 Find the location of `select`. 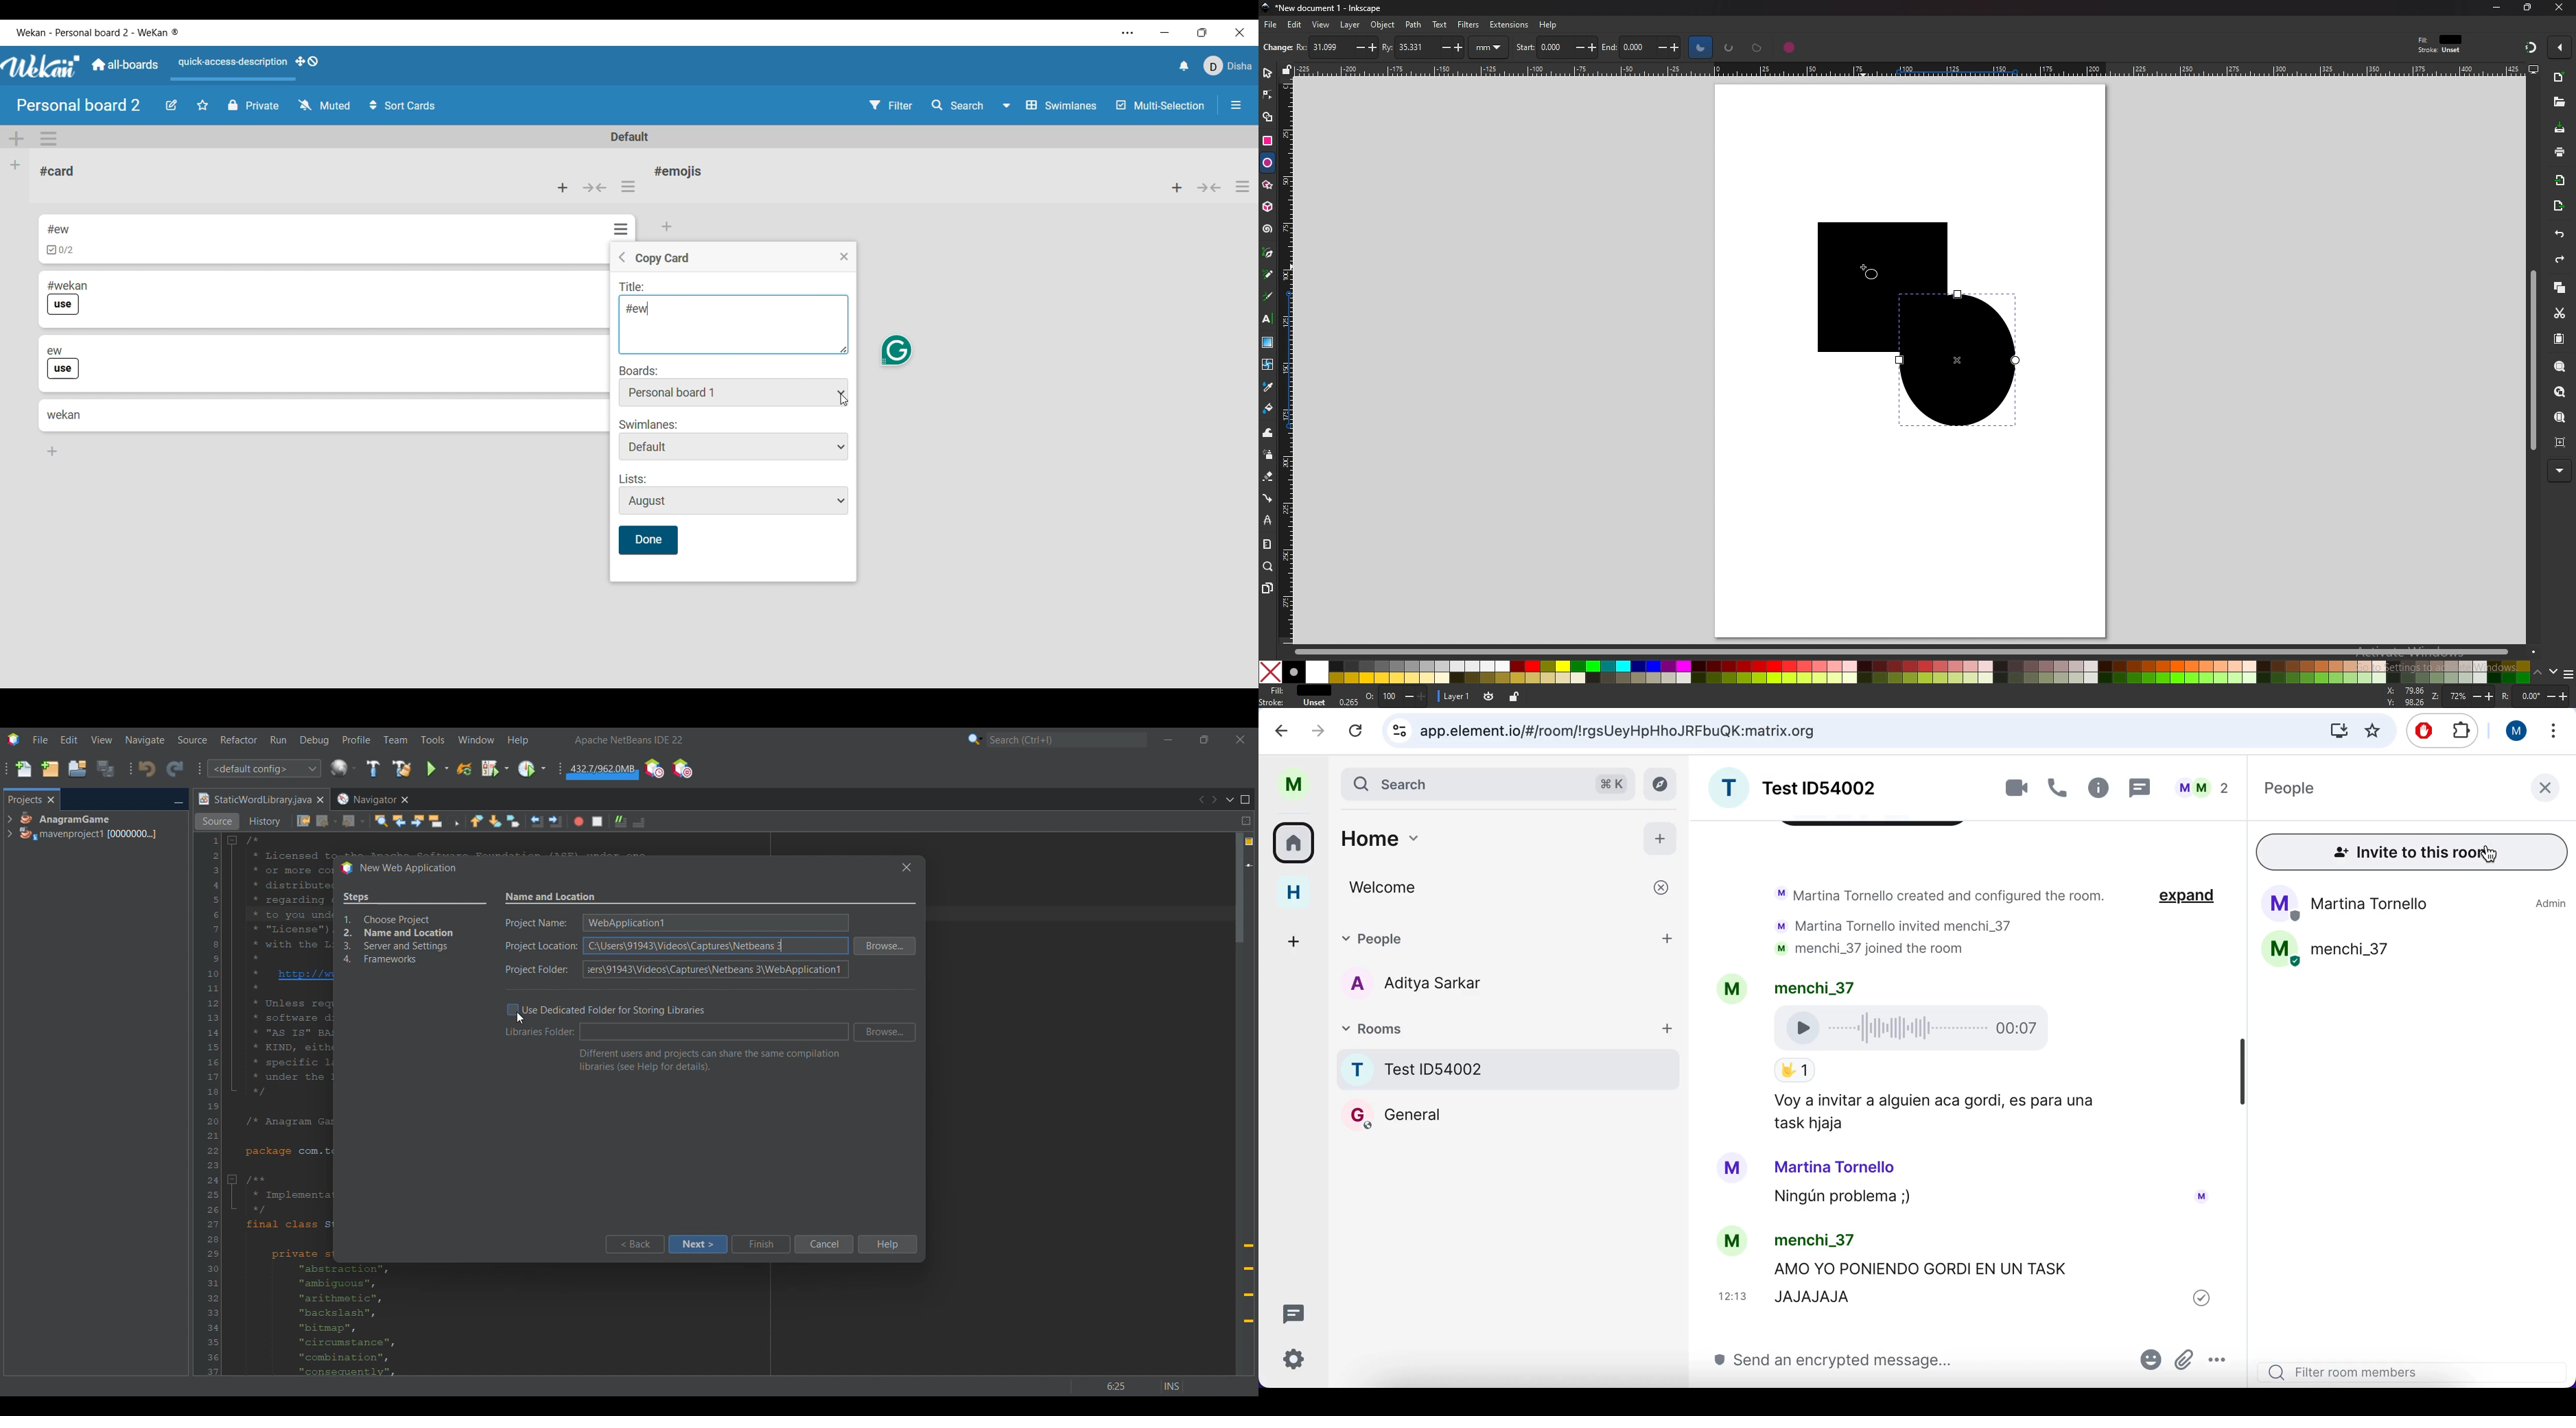

select is located at coordinates (1267, 71).